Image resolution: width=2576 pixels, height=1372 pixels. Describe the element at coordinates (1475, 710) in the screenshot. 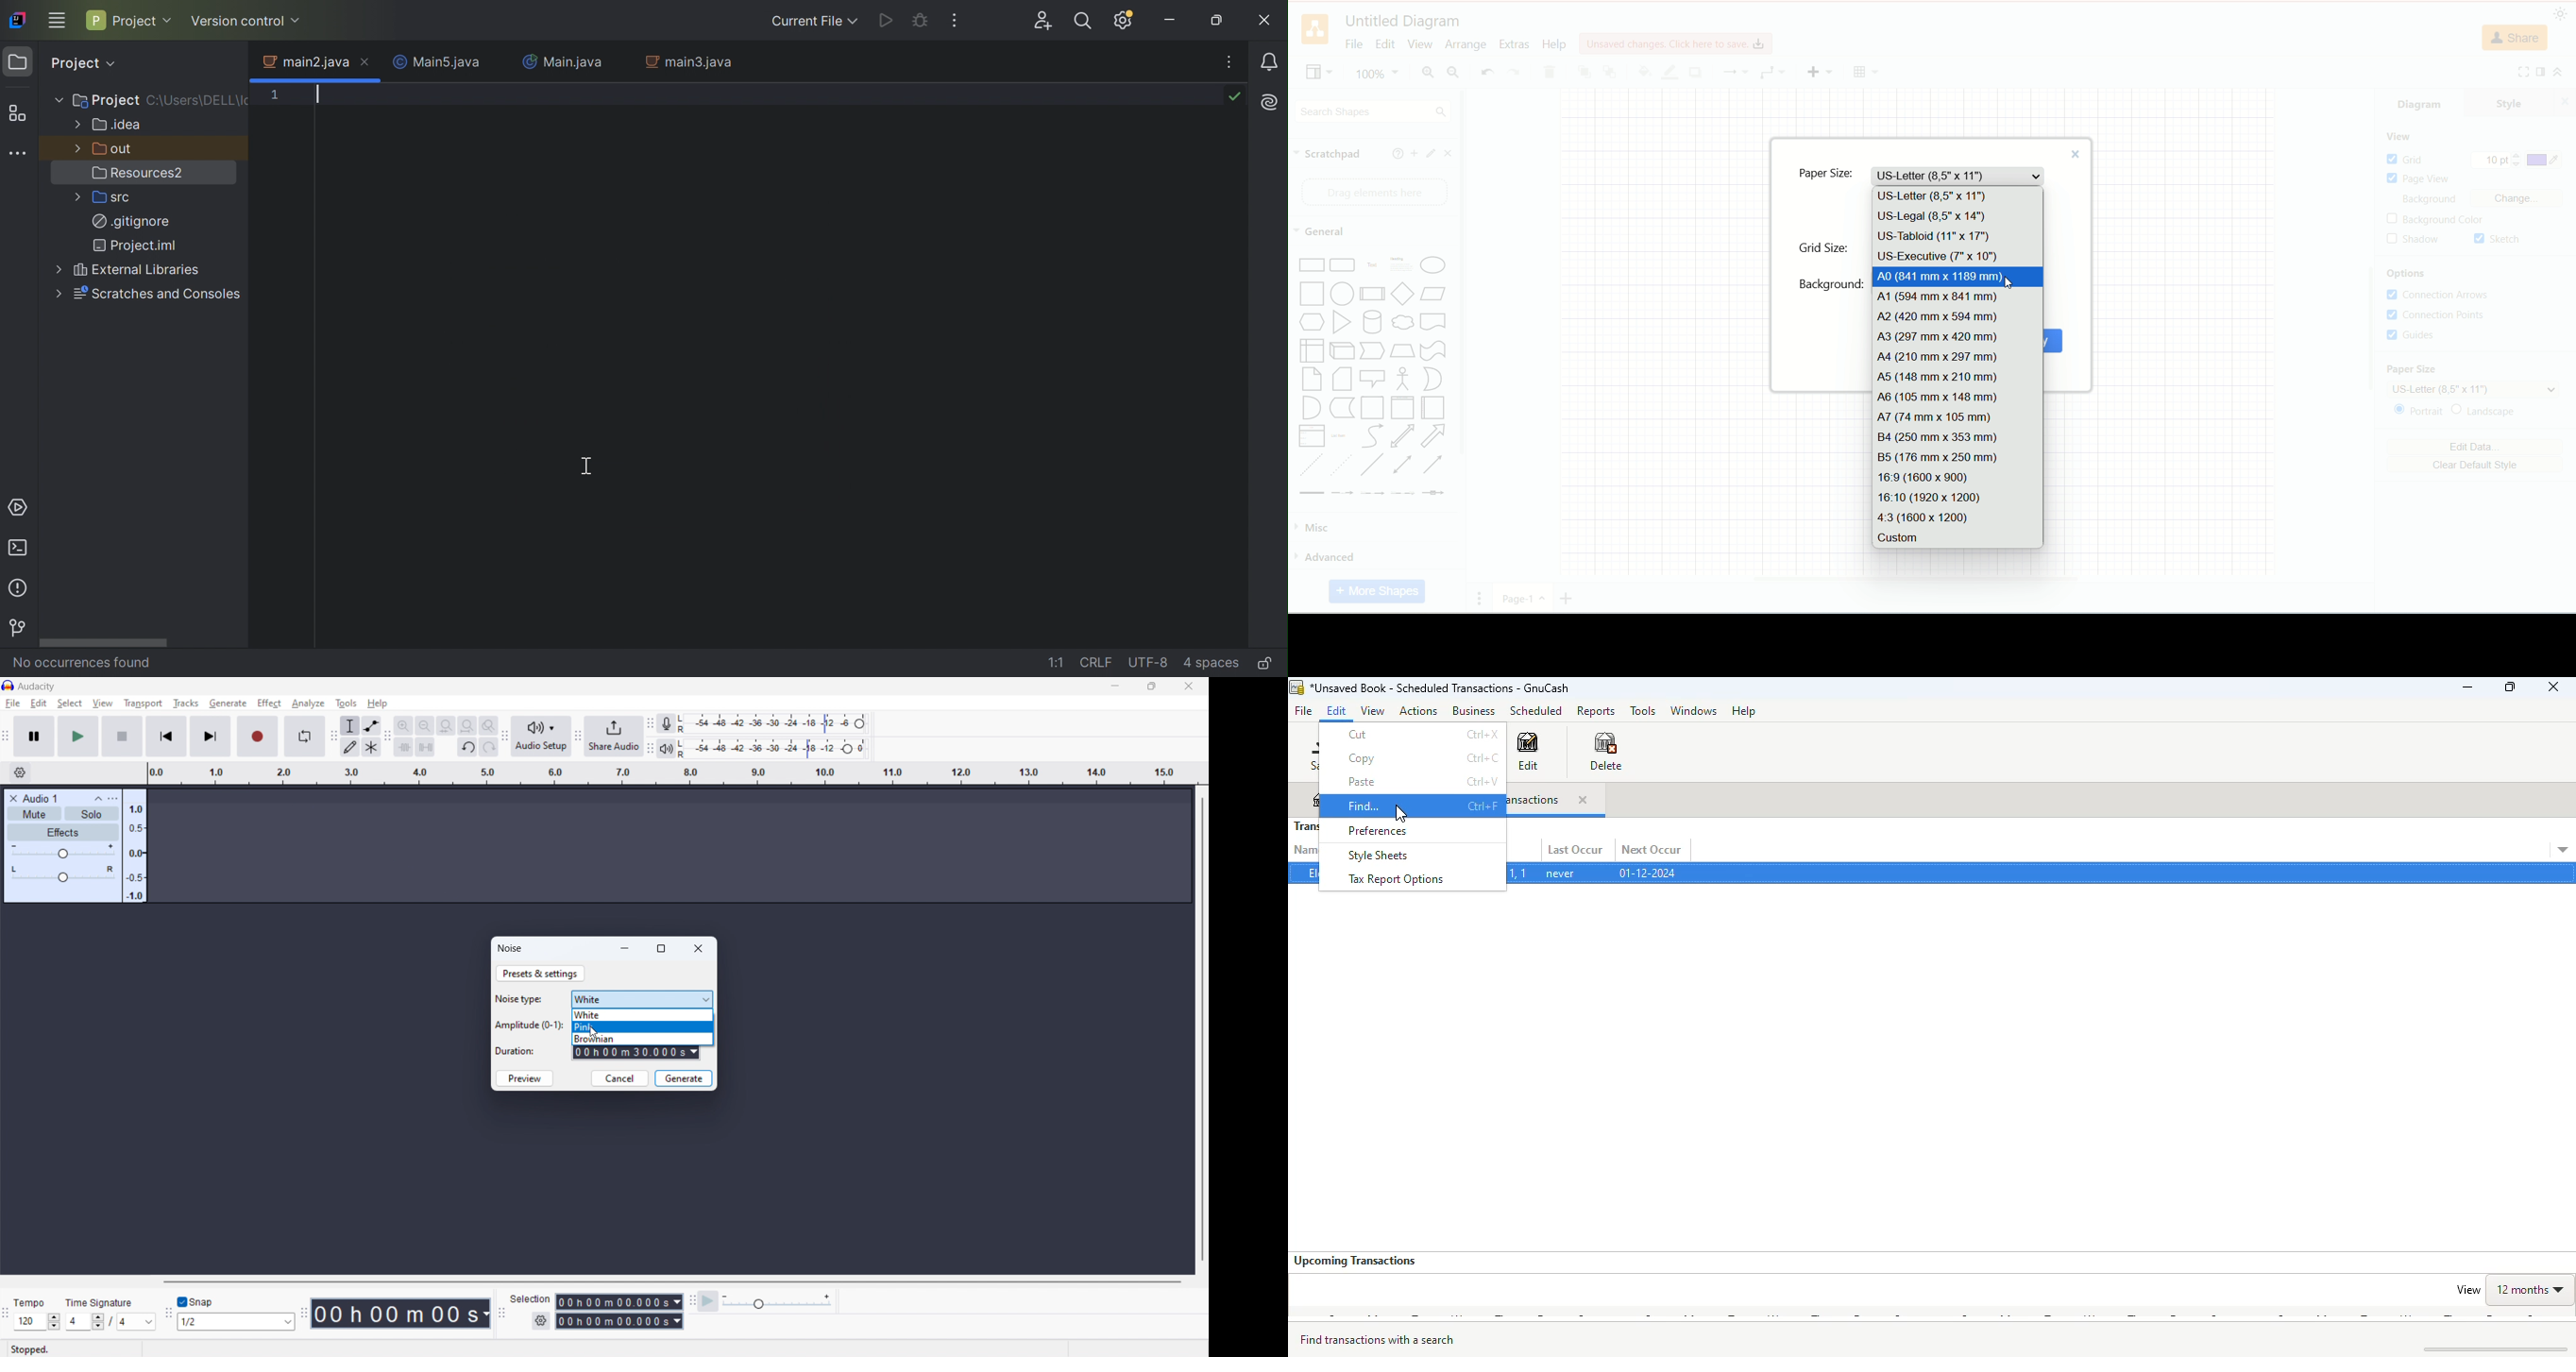

I see `business` at that location.